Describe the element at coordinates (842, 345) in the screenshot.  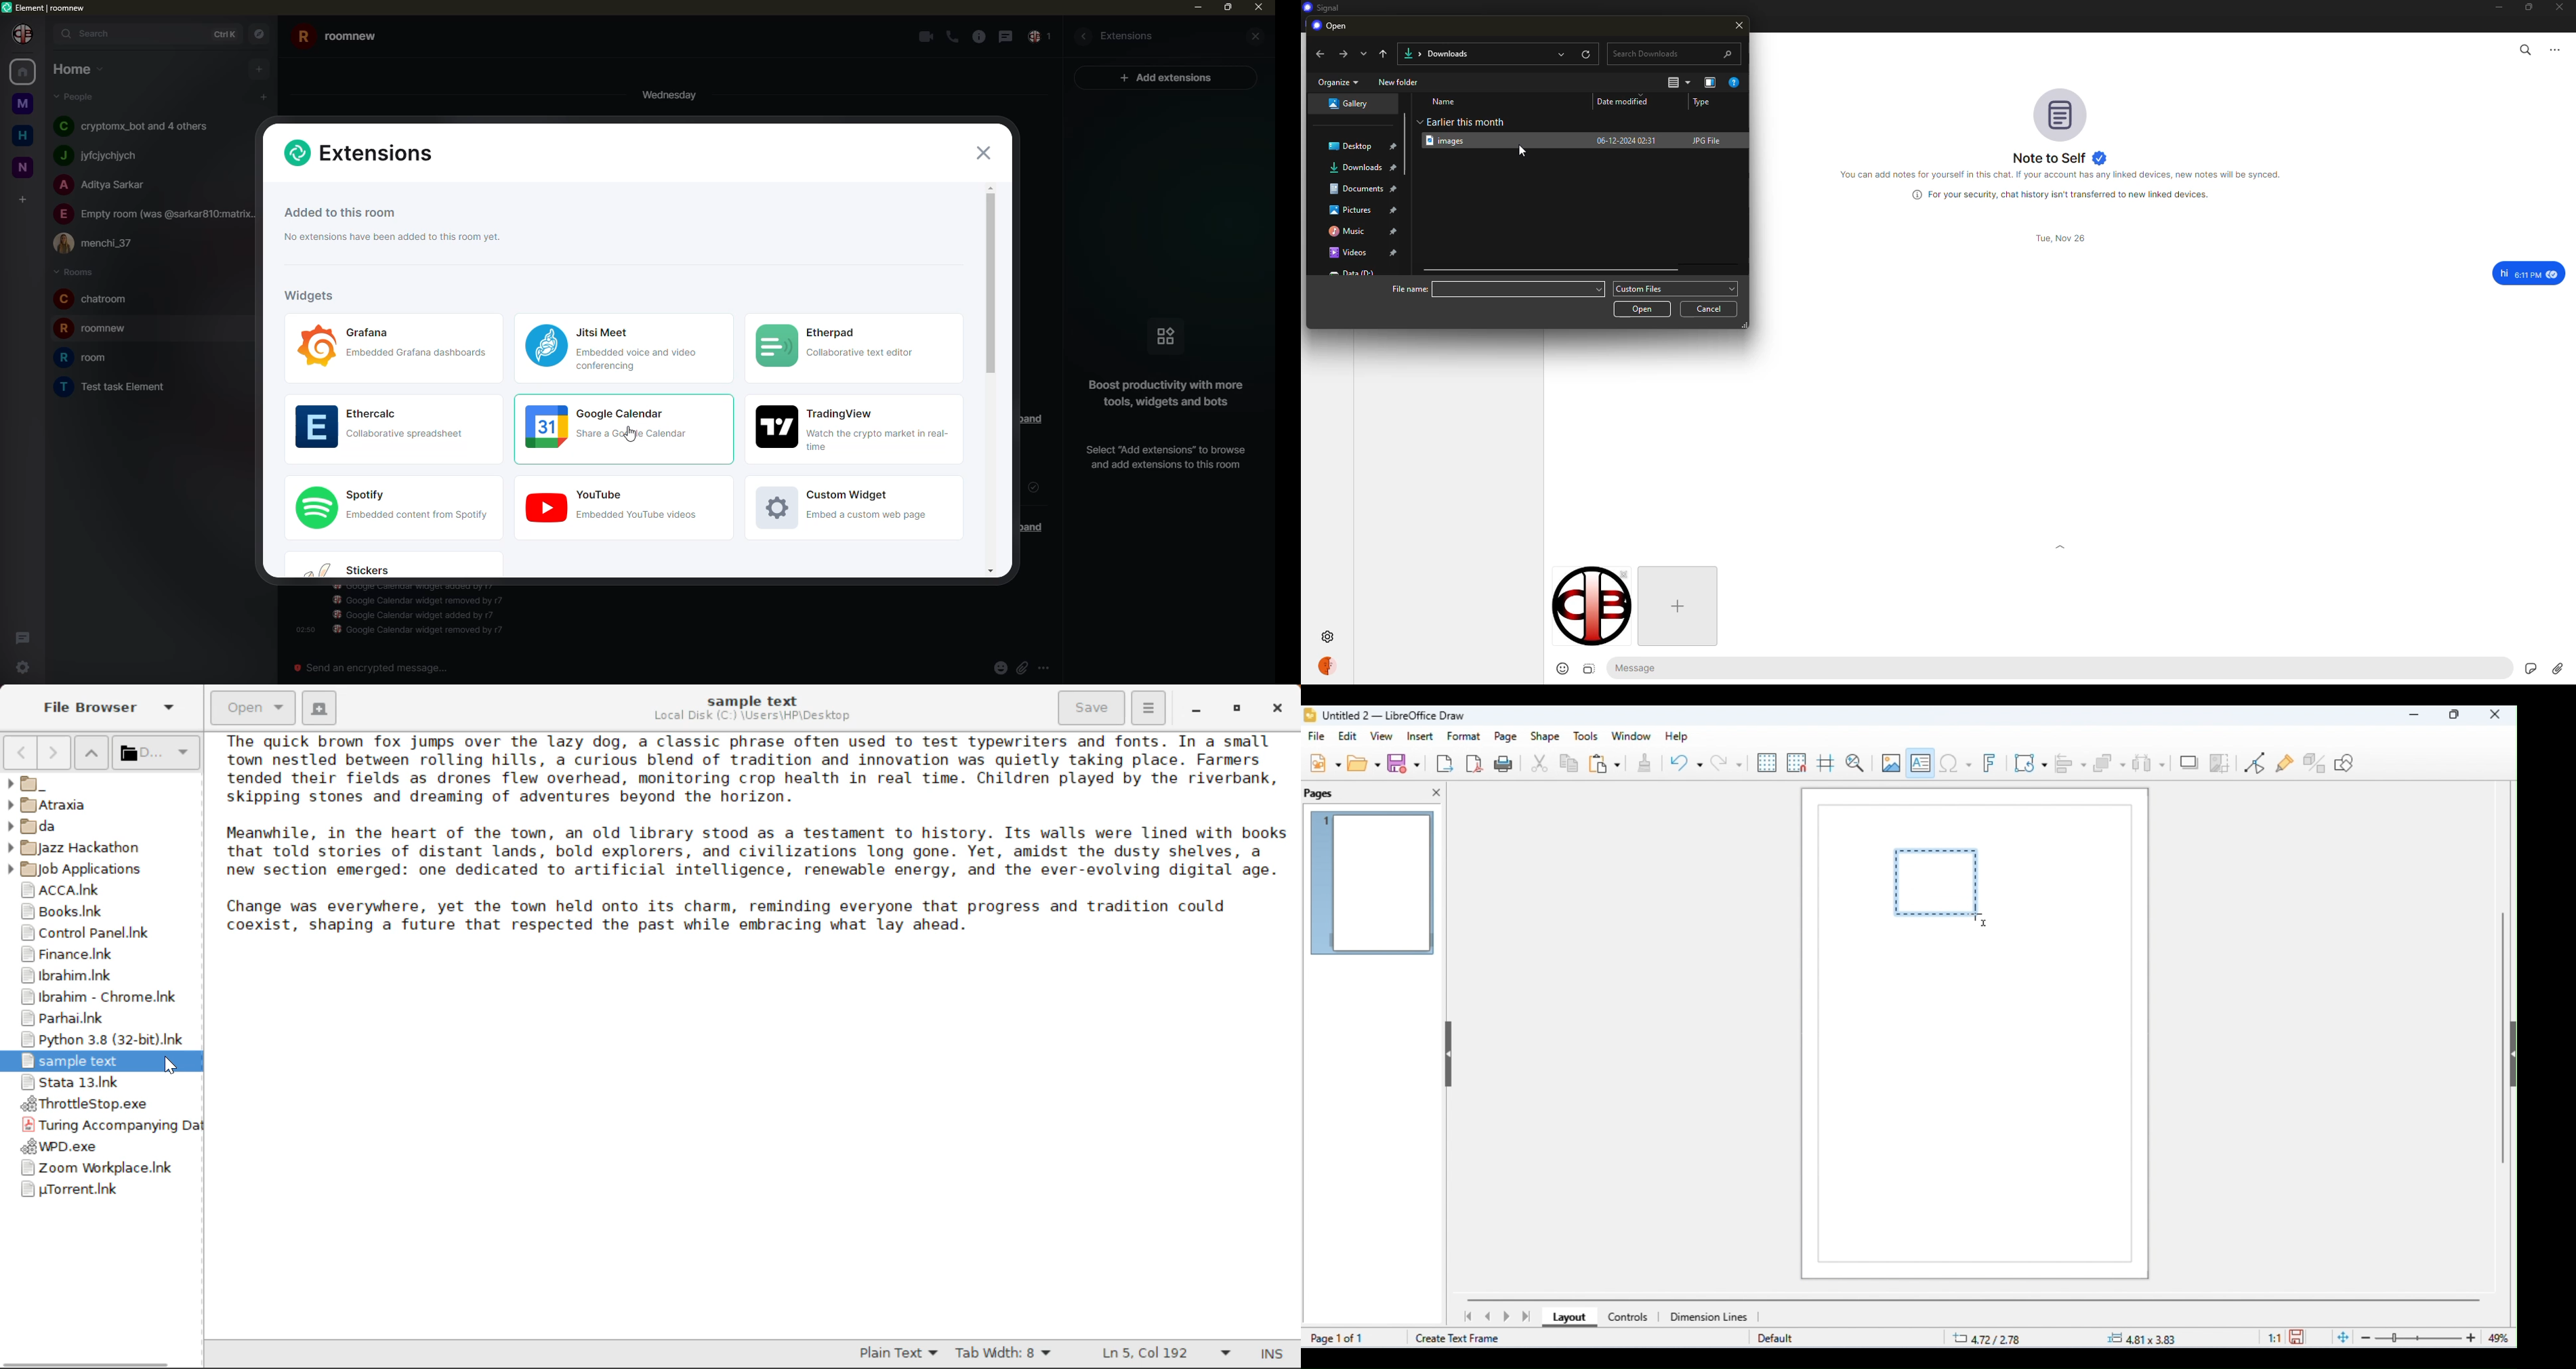
I see `widgets` at that location.